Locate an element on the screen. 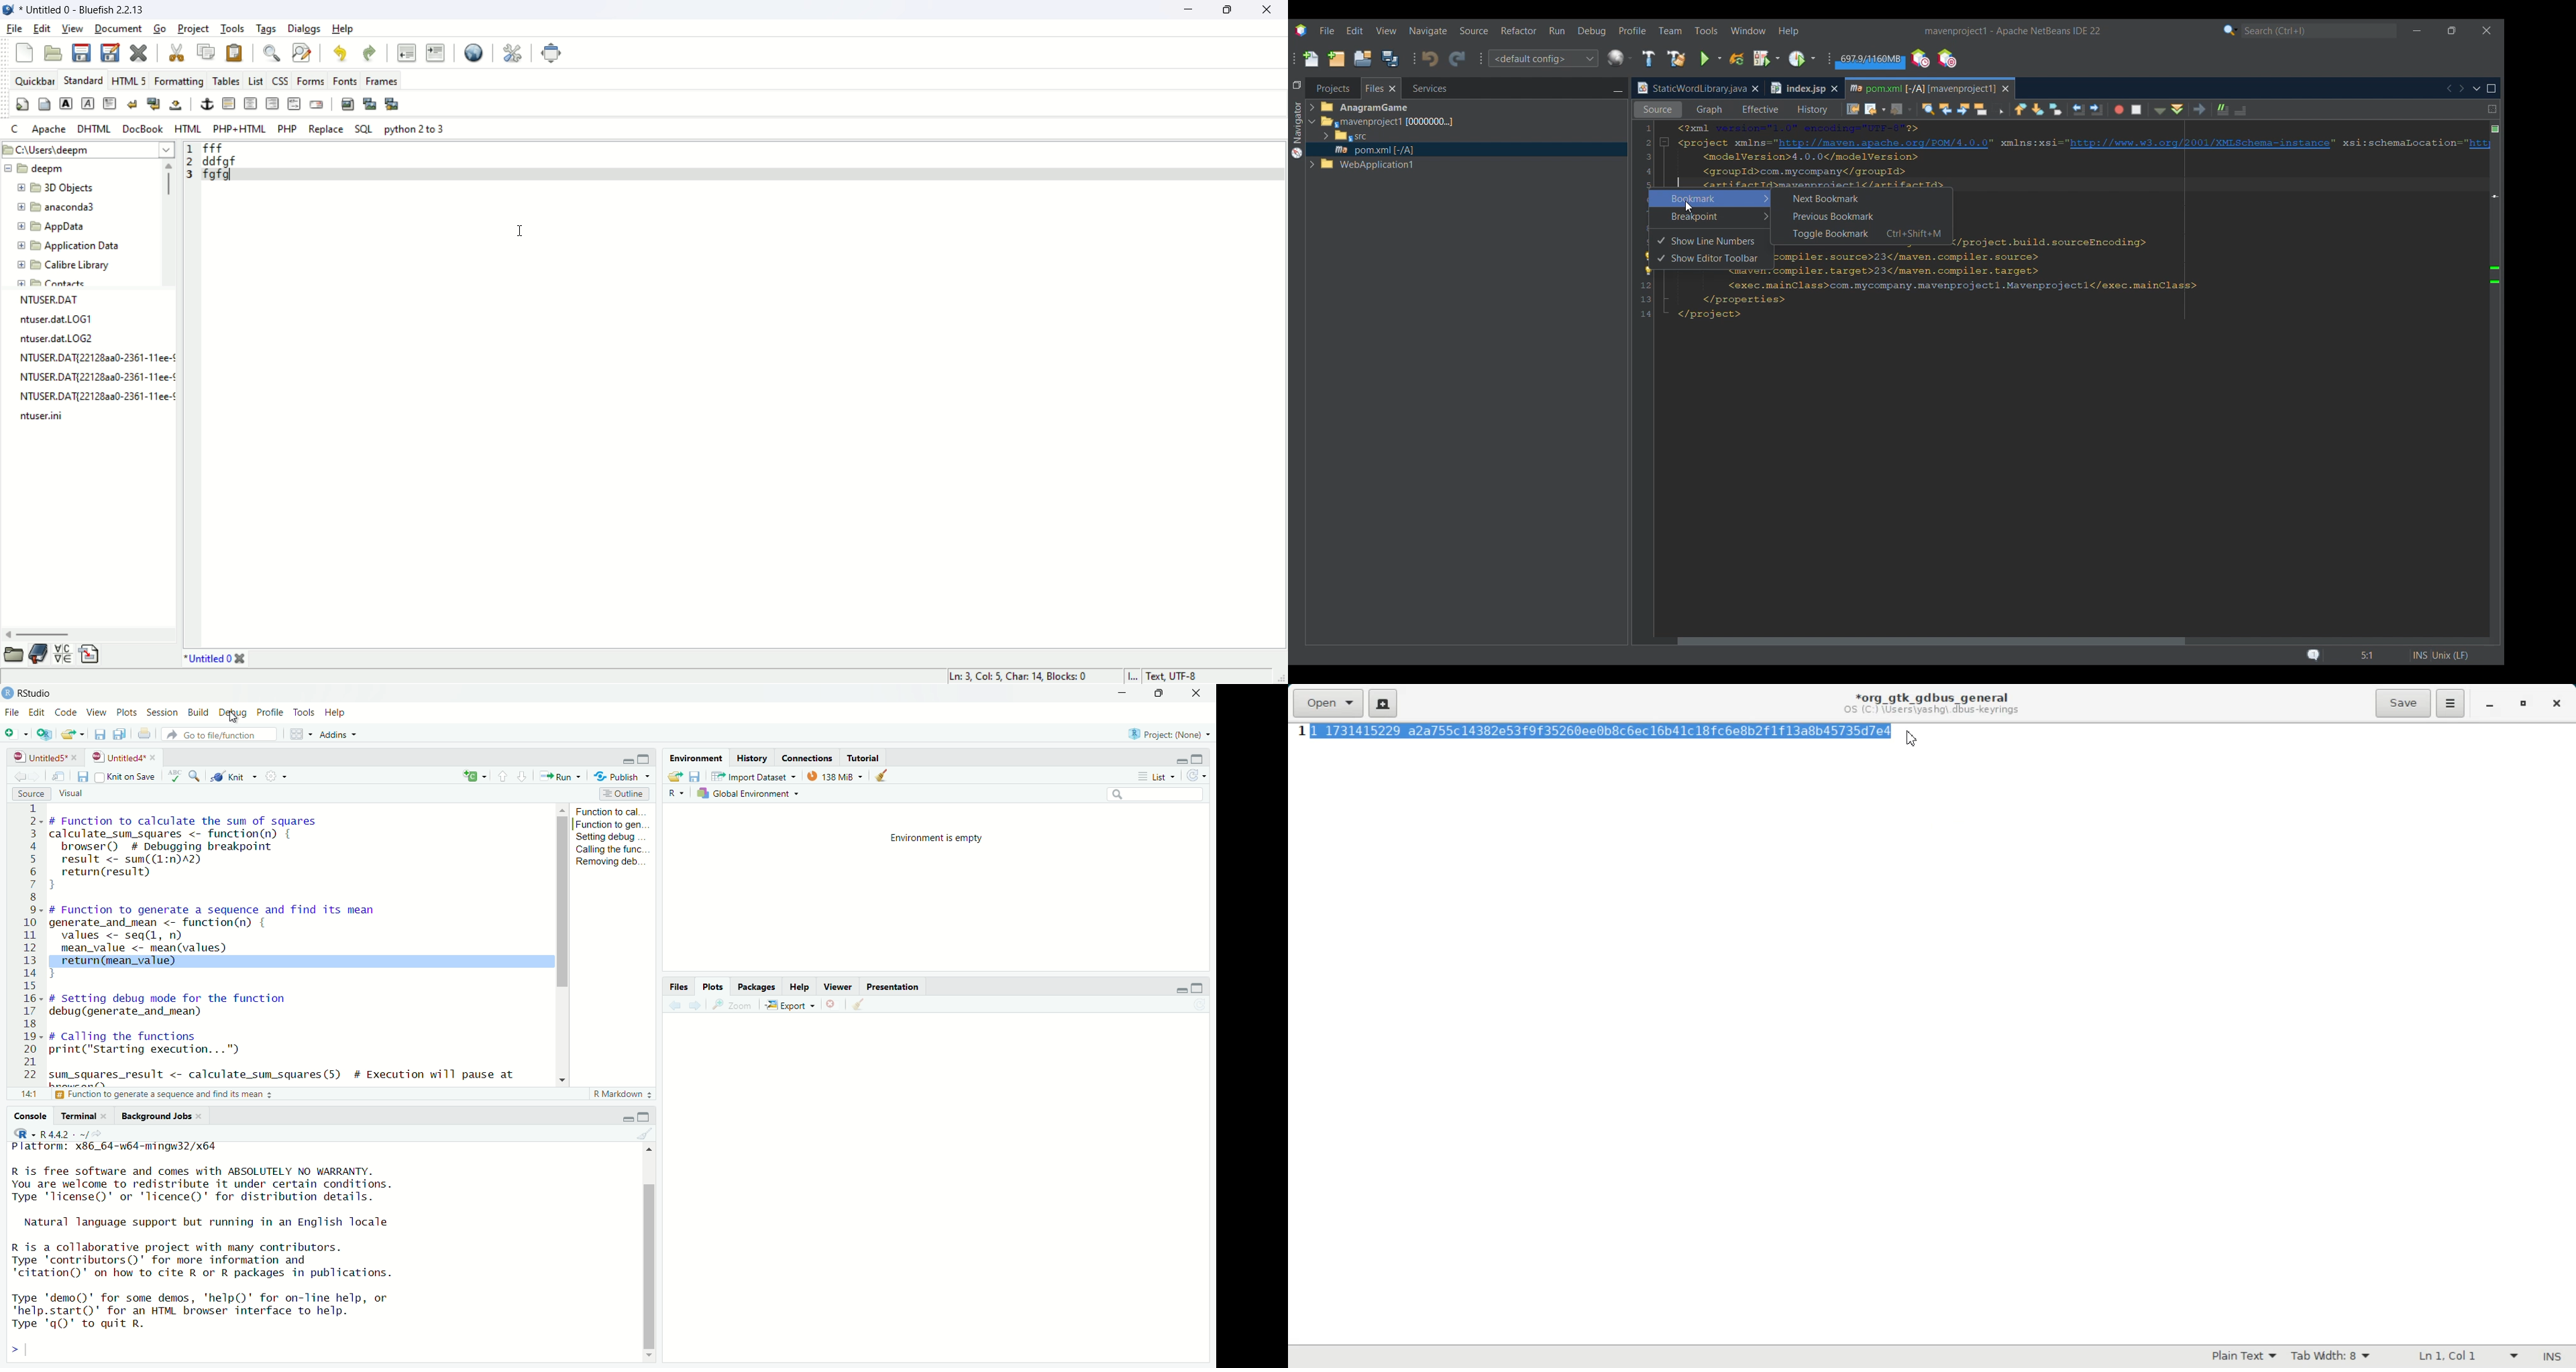 This screenshot has height=1372, width=2576. R is a collaborative project with many contributors.
Type 'contributors()' for more information and
"citation()' on how to cite R or R packages in publications. is located at coordinates (212, 1258).